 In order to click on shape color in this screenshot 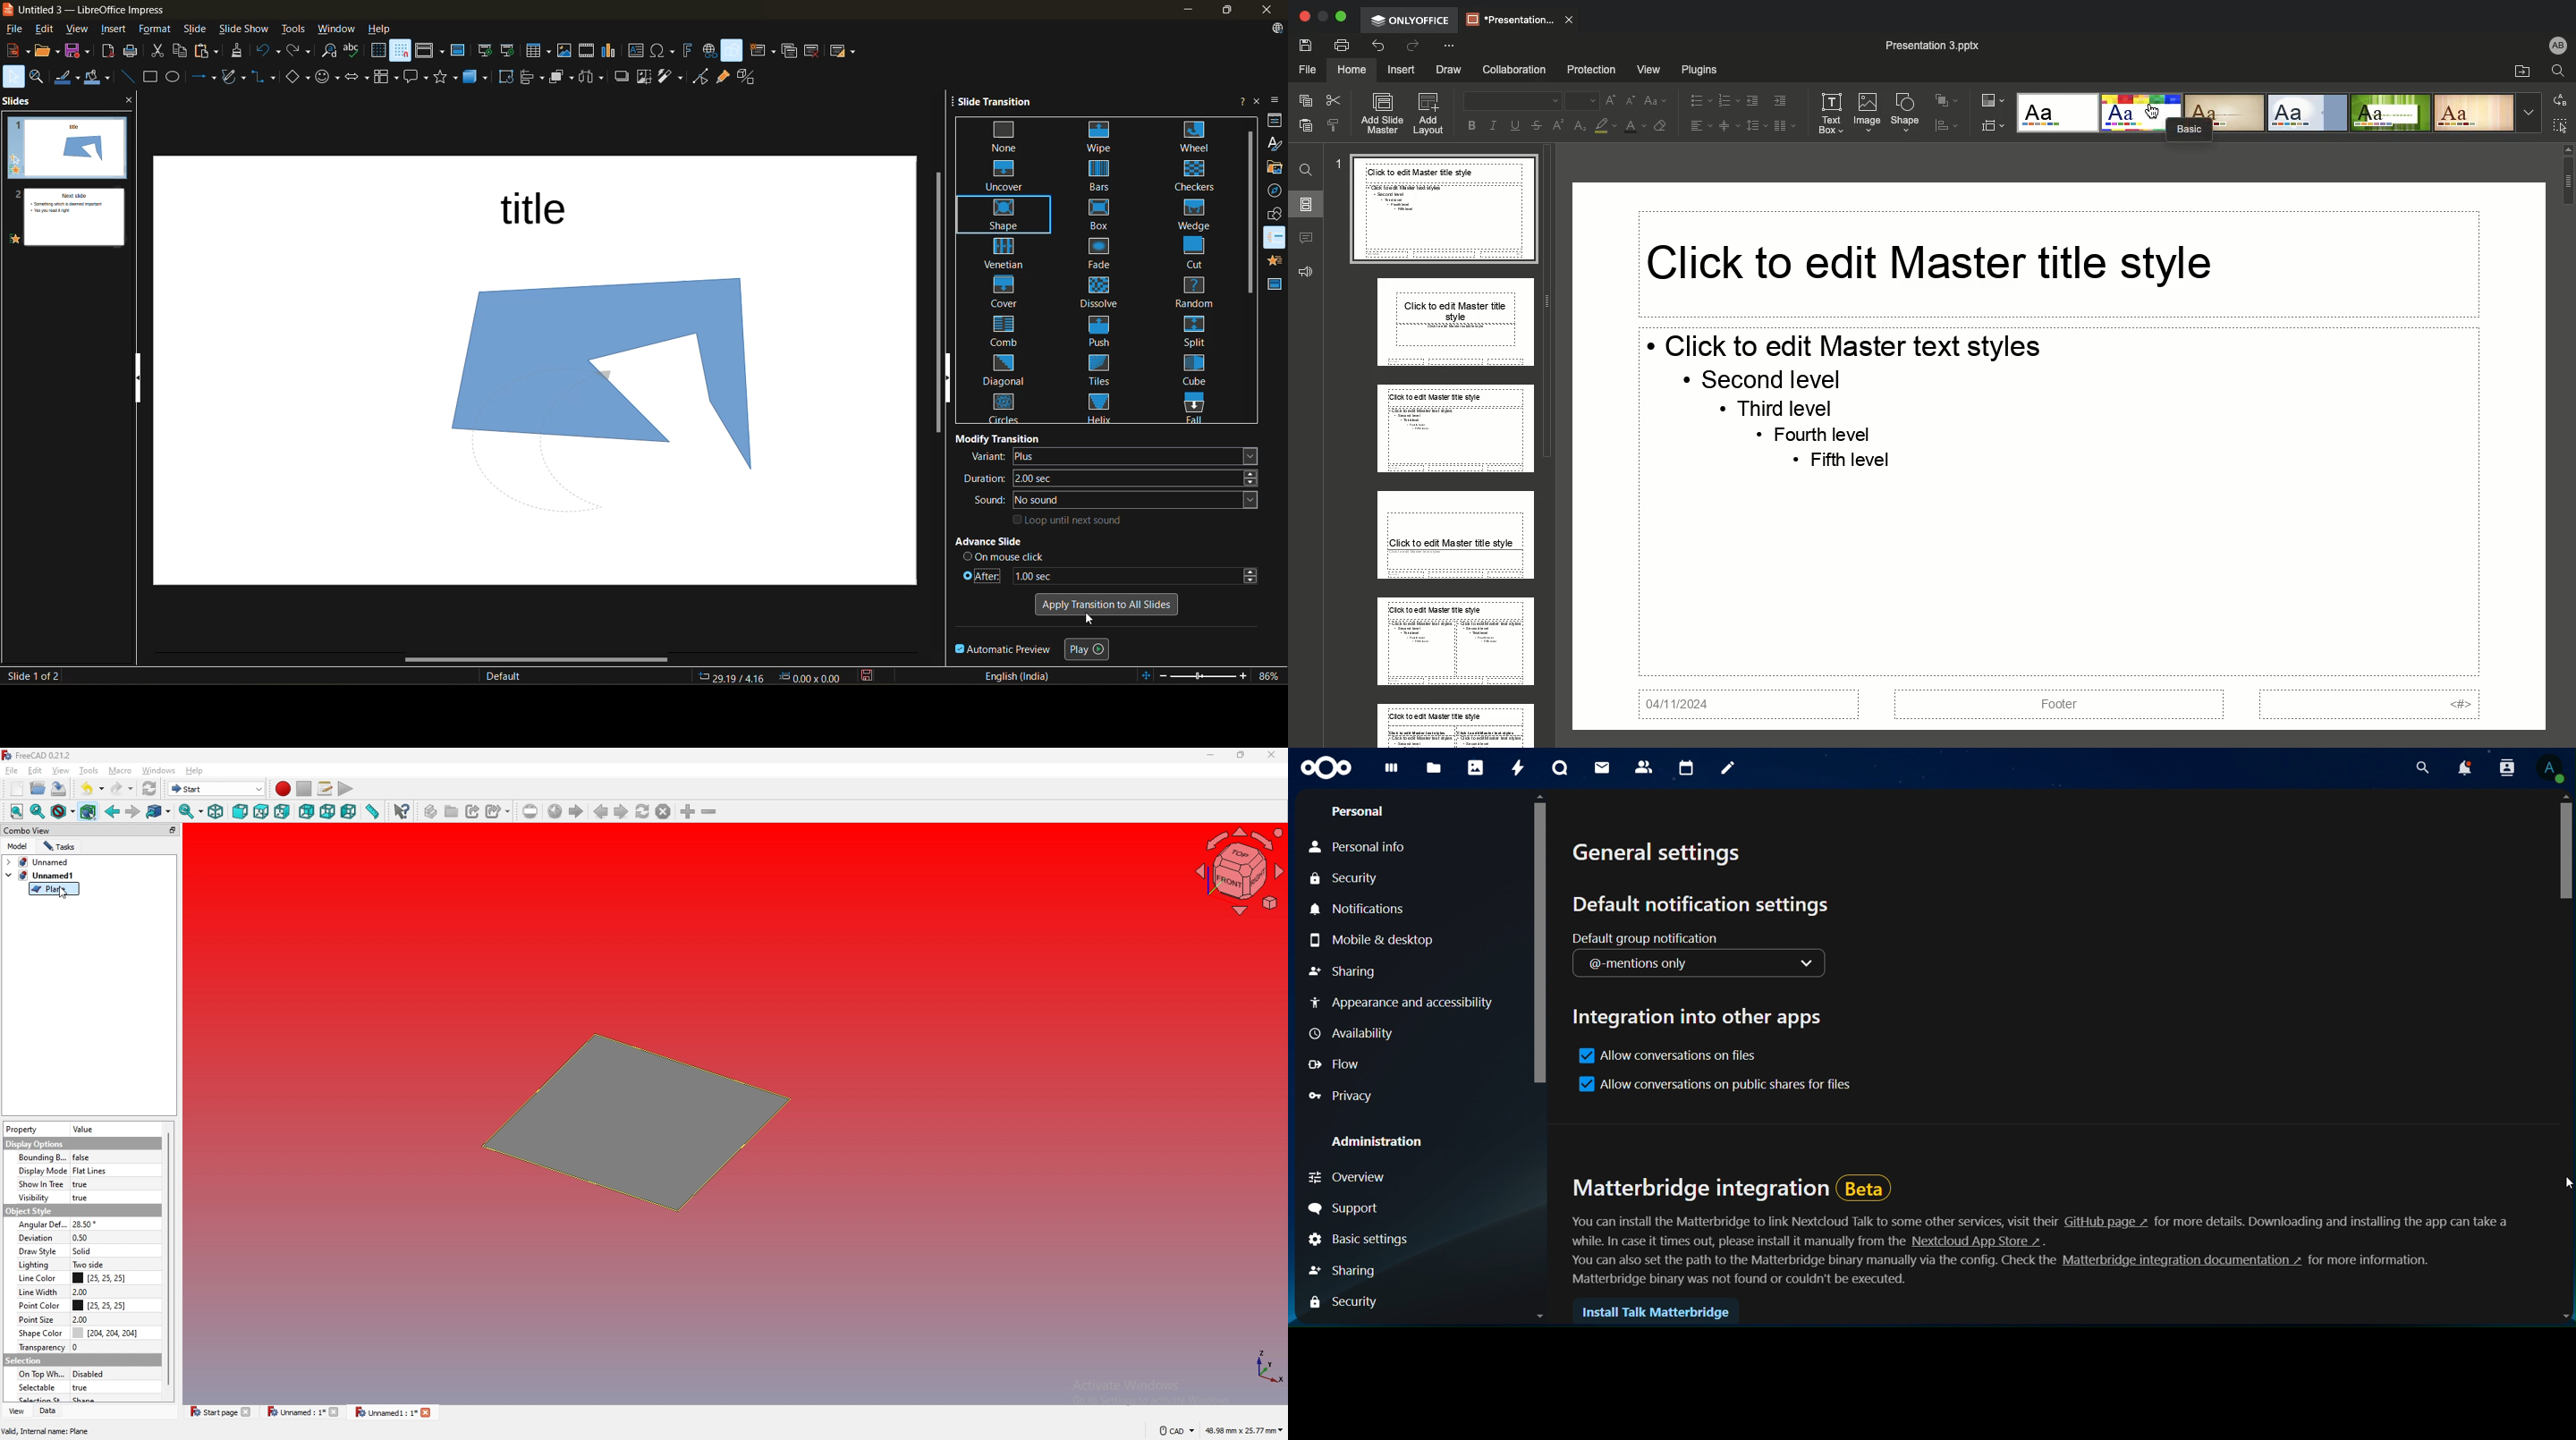, I will do `click(41, 1333)`.